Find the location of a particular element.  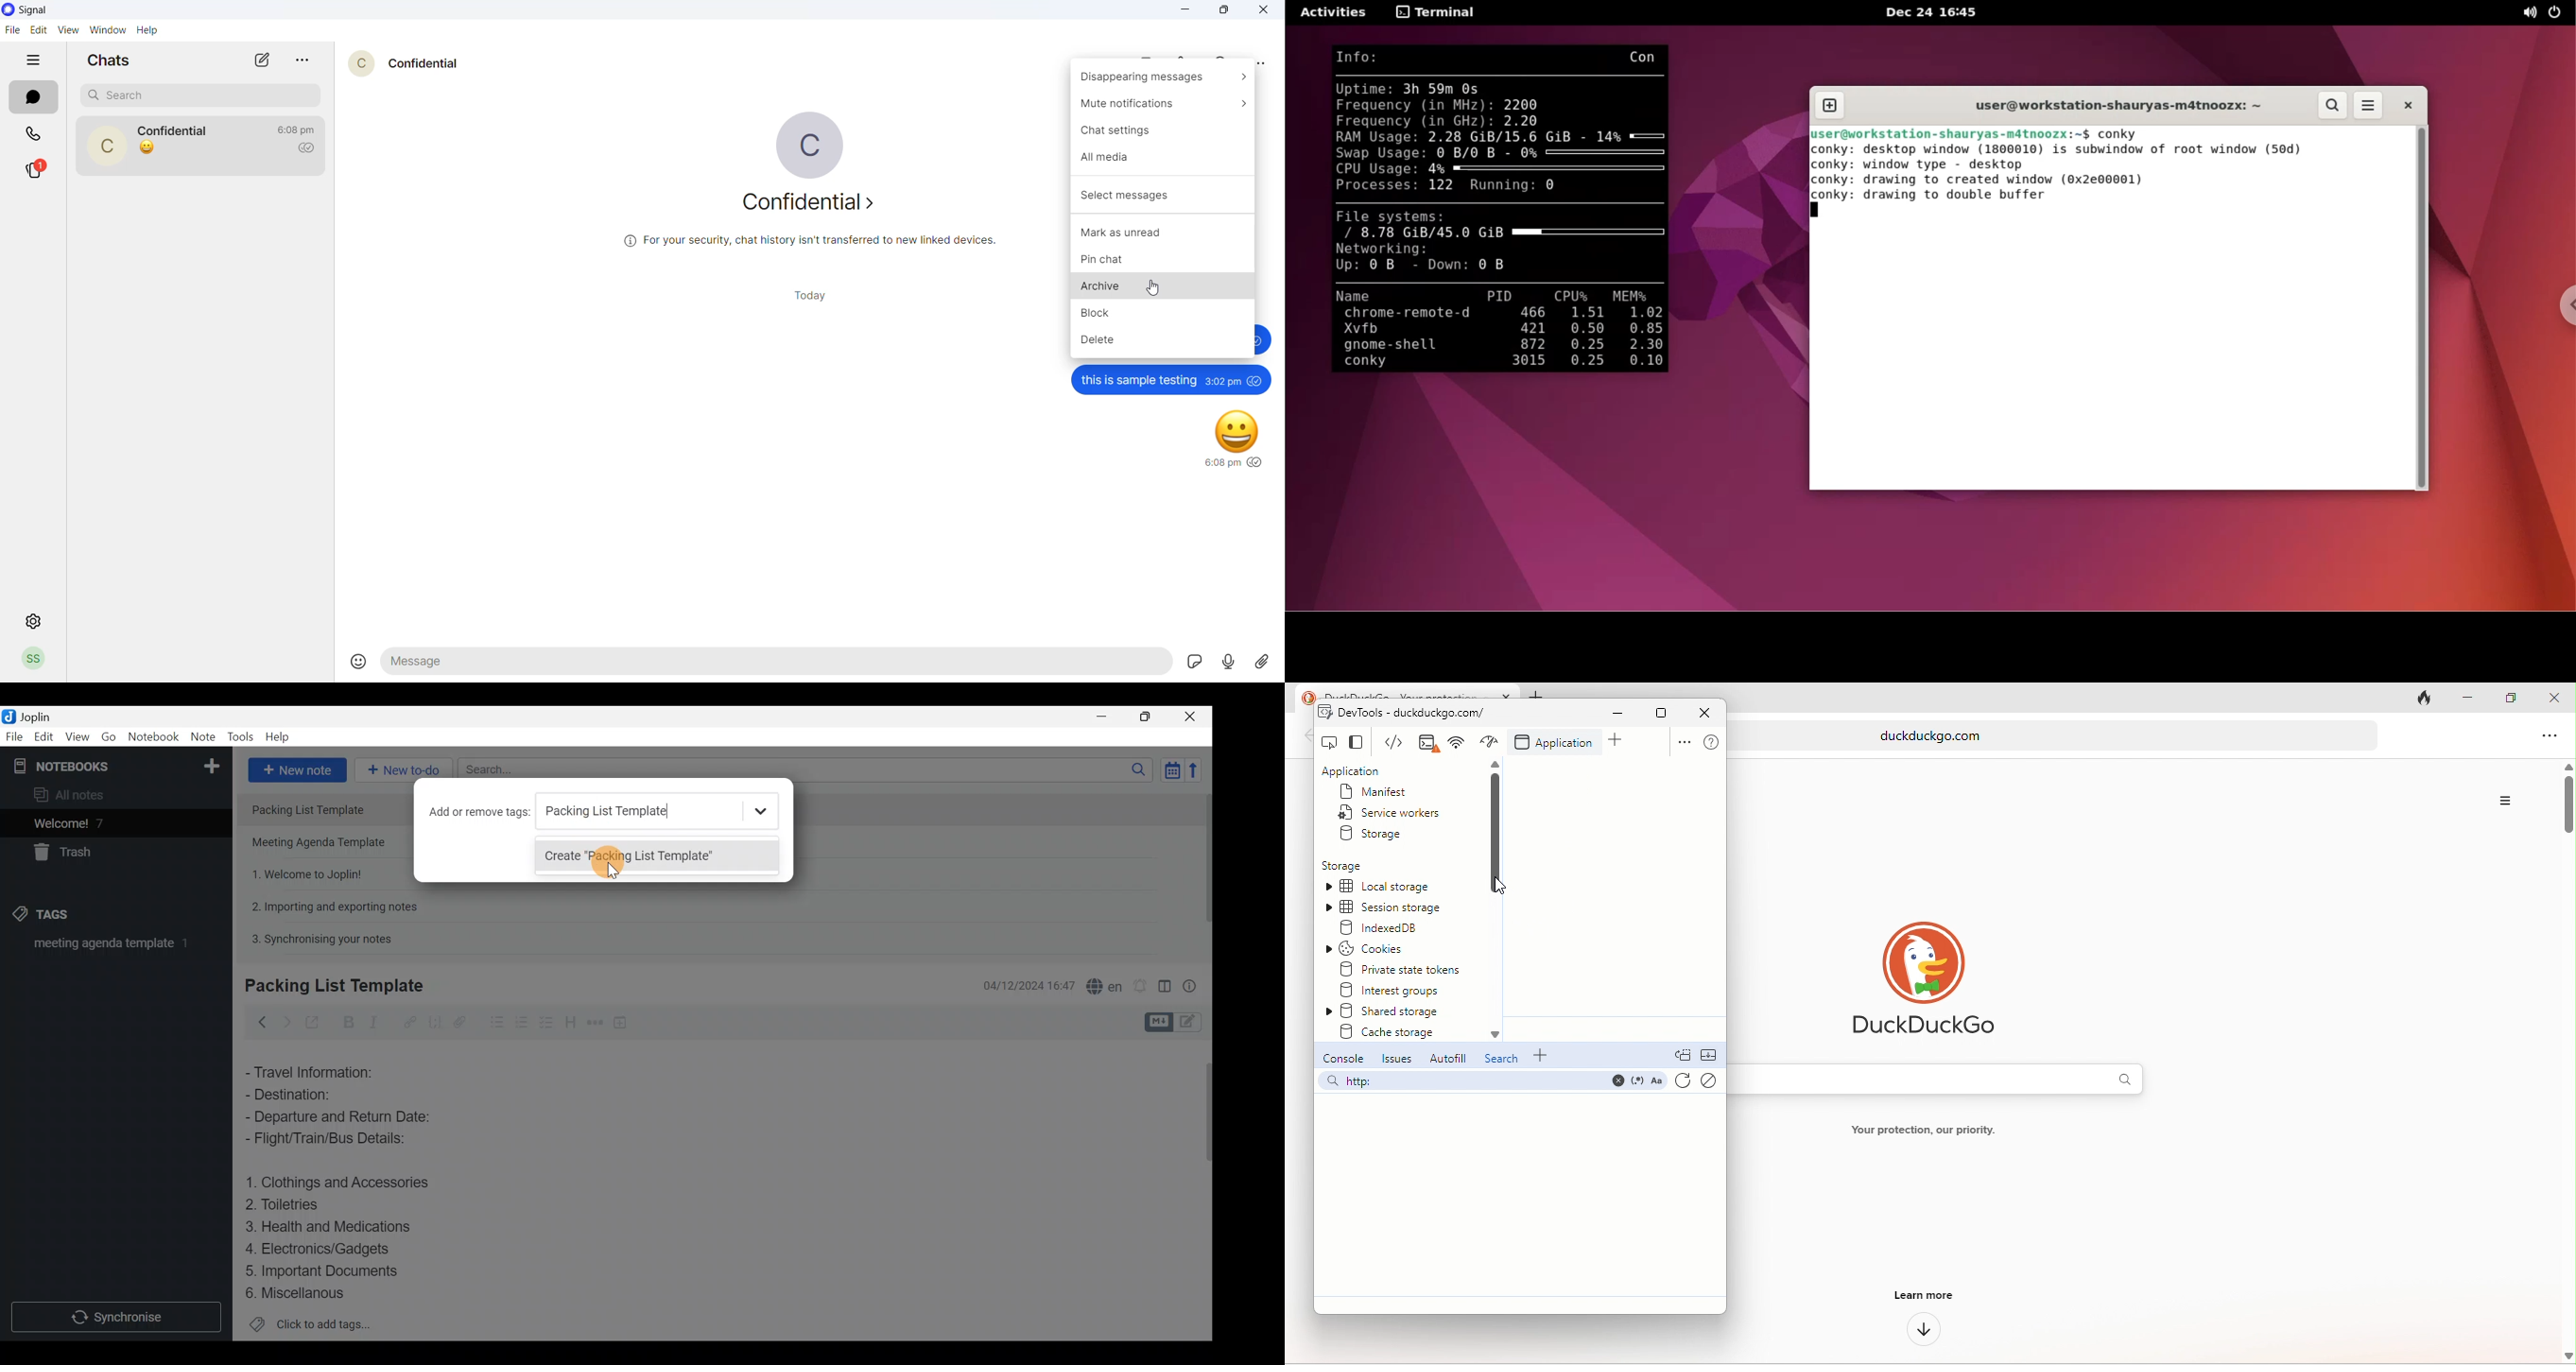

delete is located at coordinates (1156, 342).